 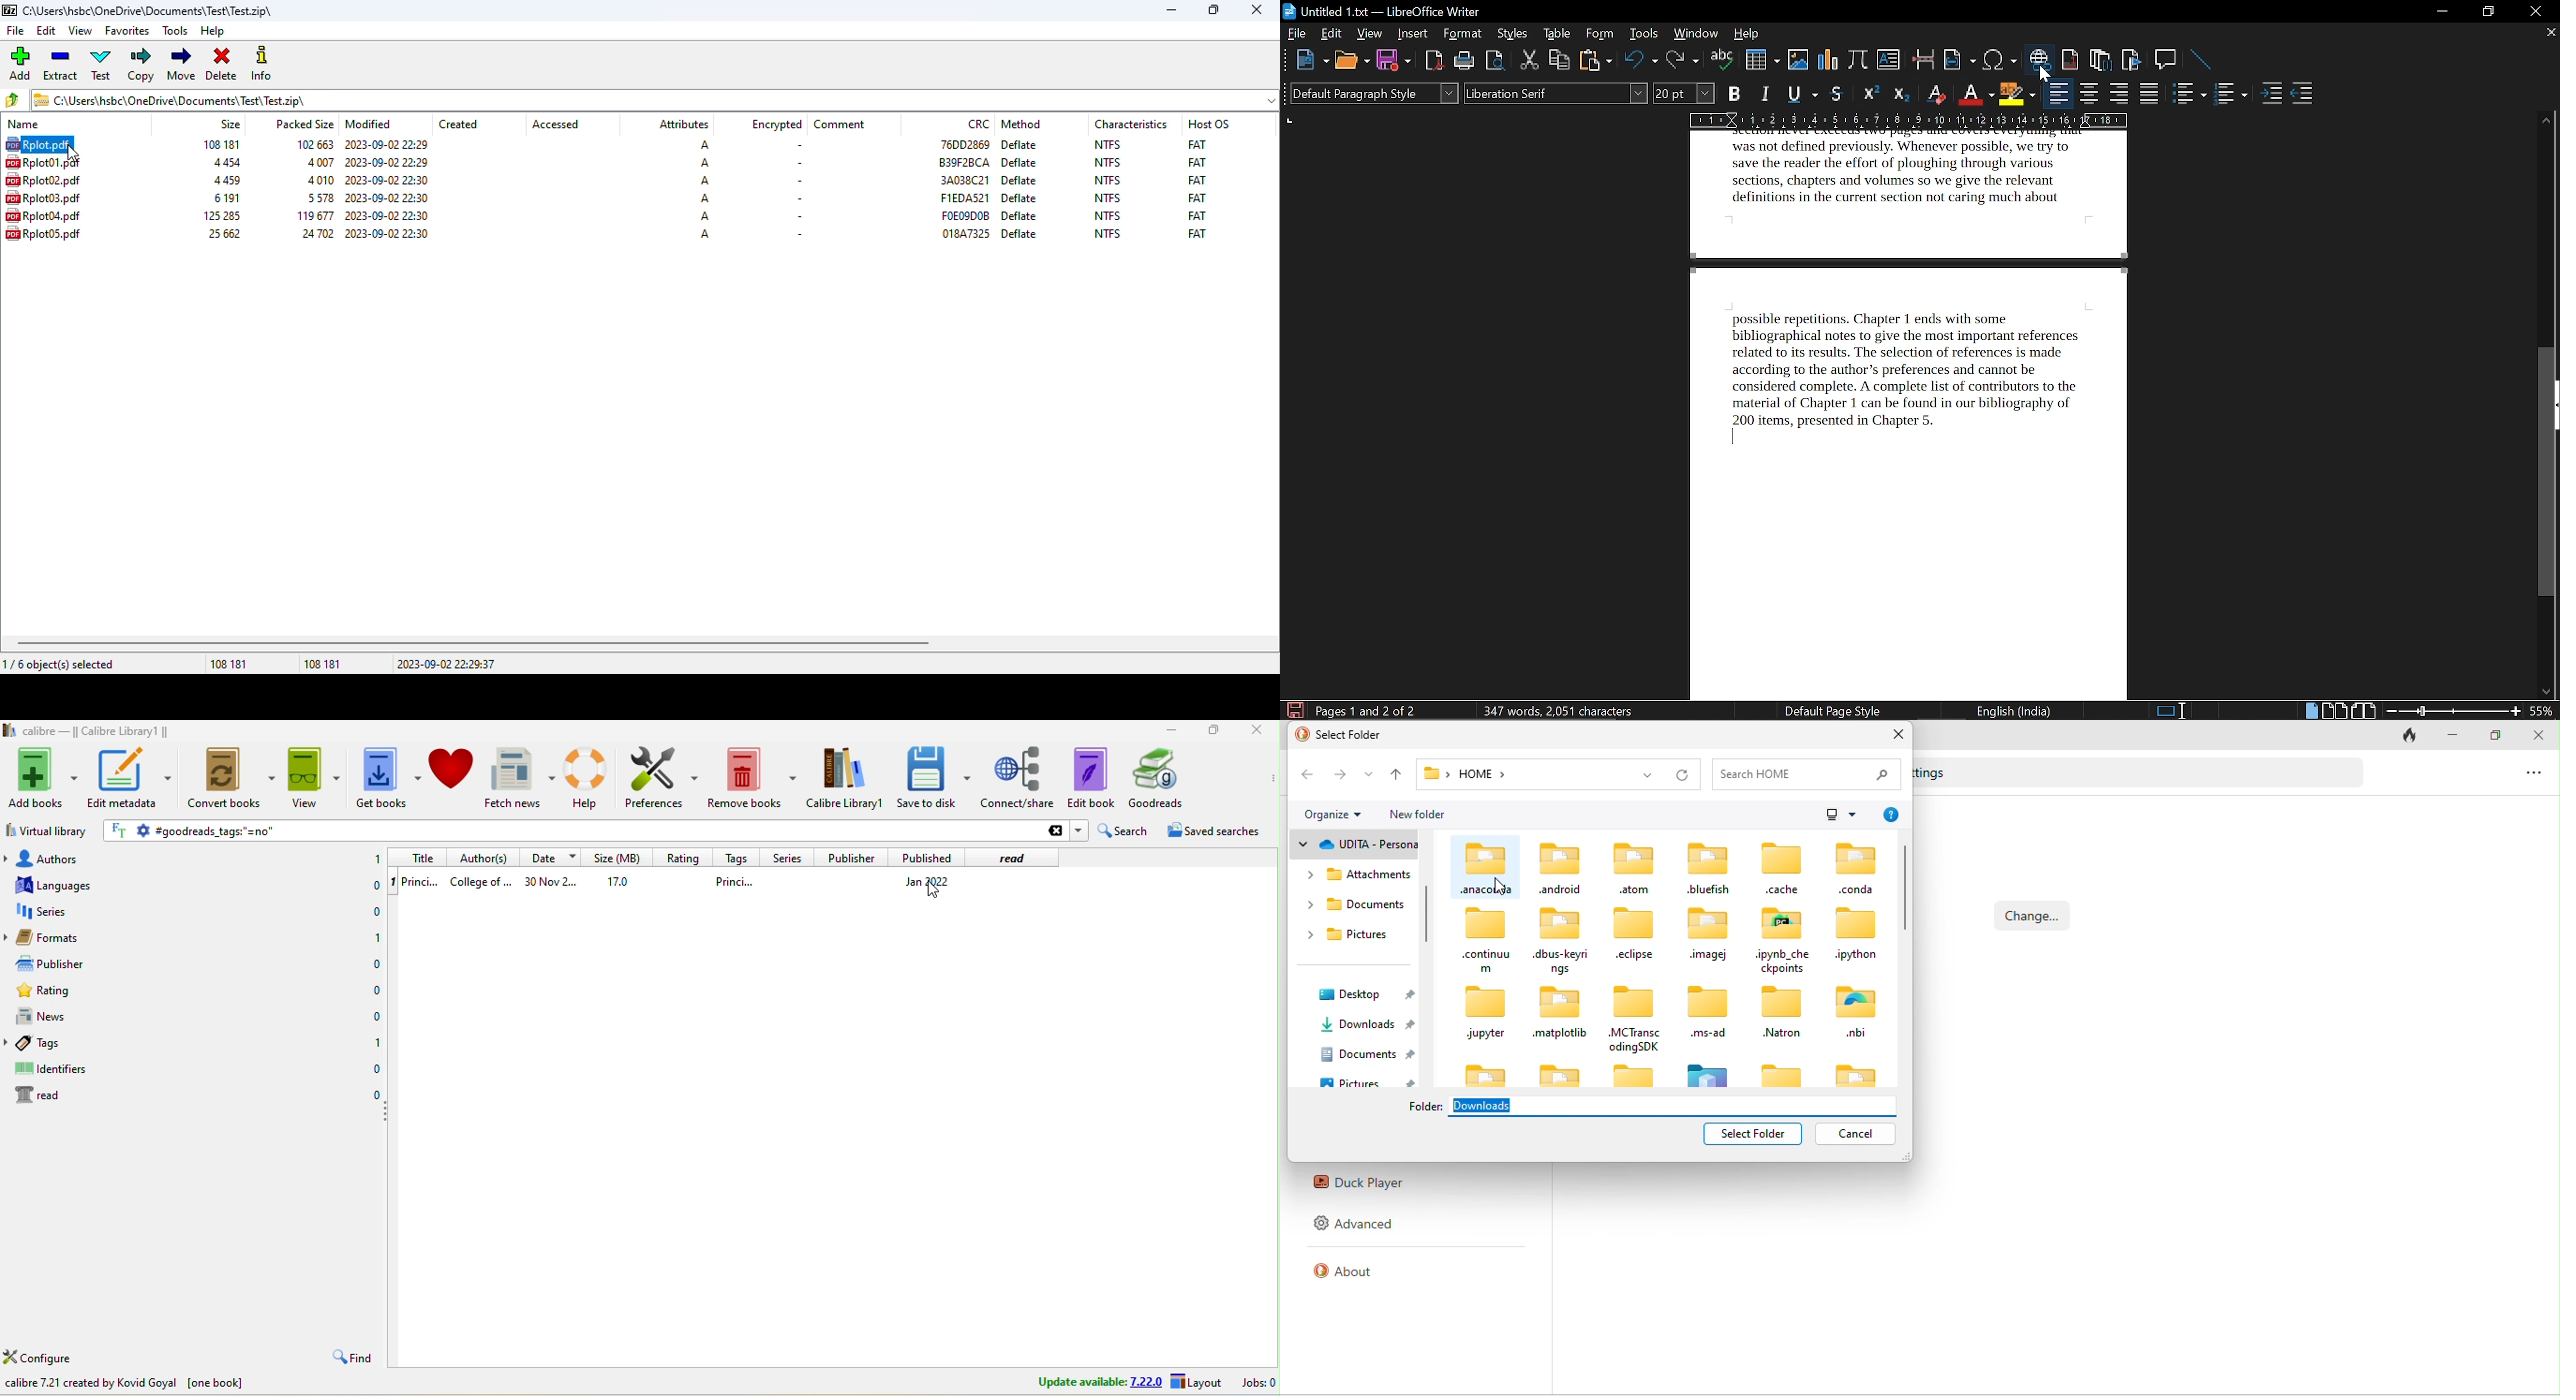 I want to click on FT, so click(x=120, y=831).